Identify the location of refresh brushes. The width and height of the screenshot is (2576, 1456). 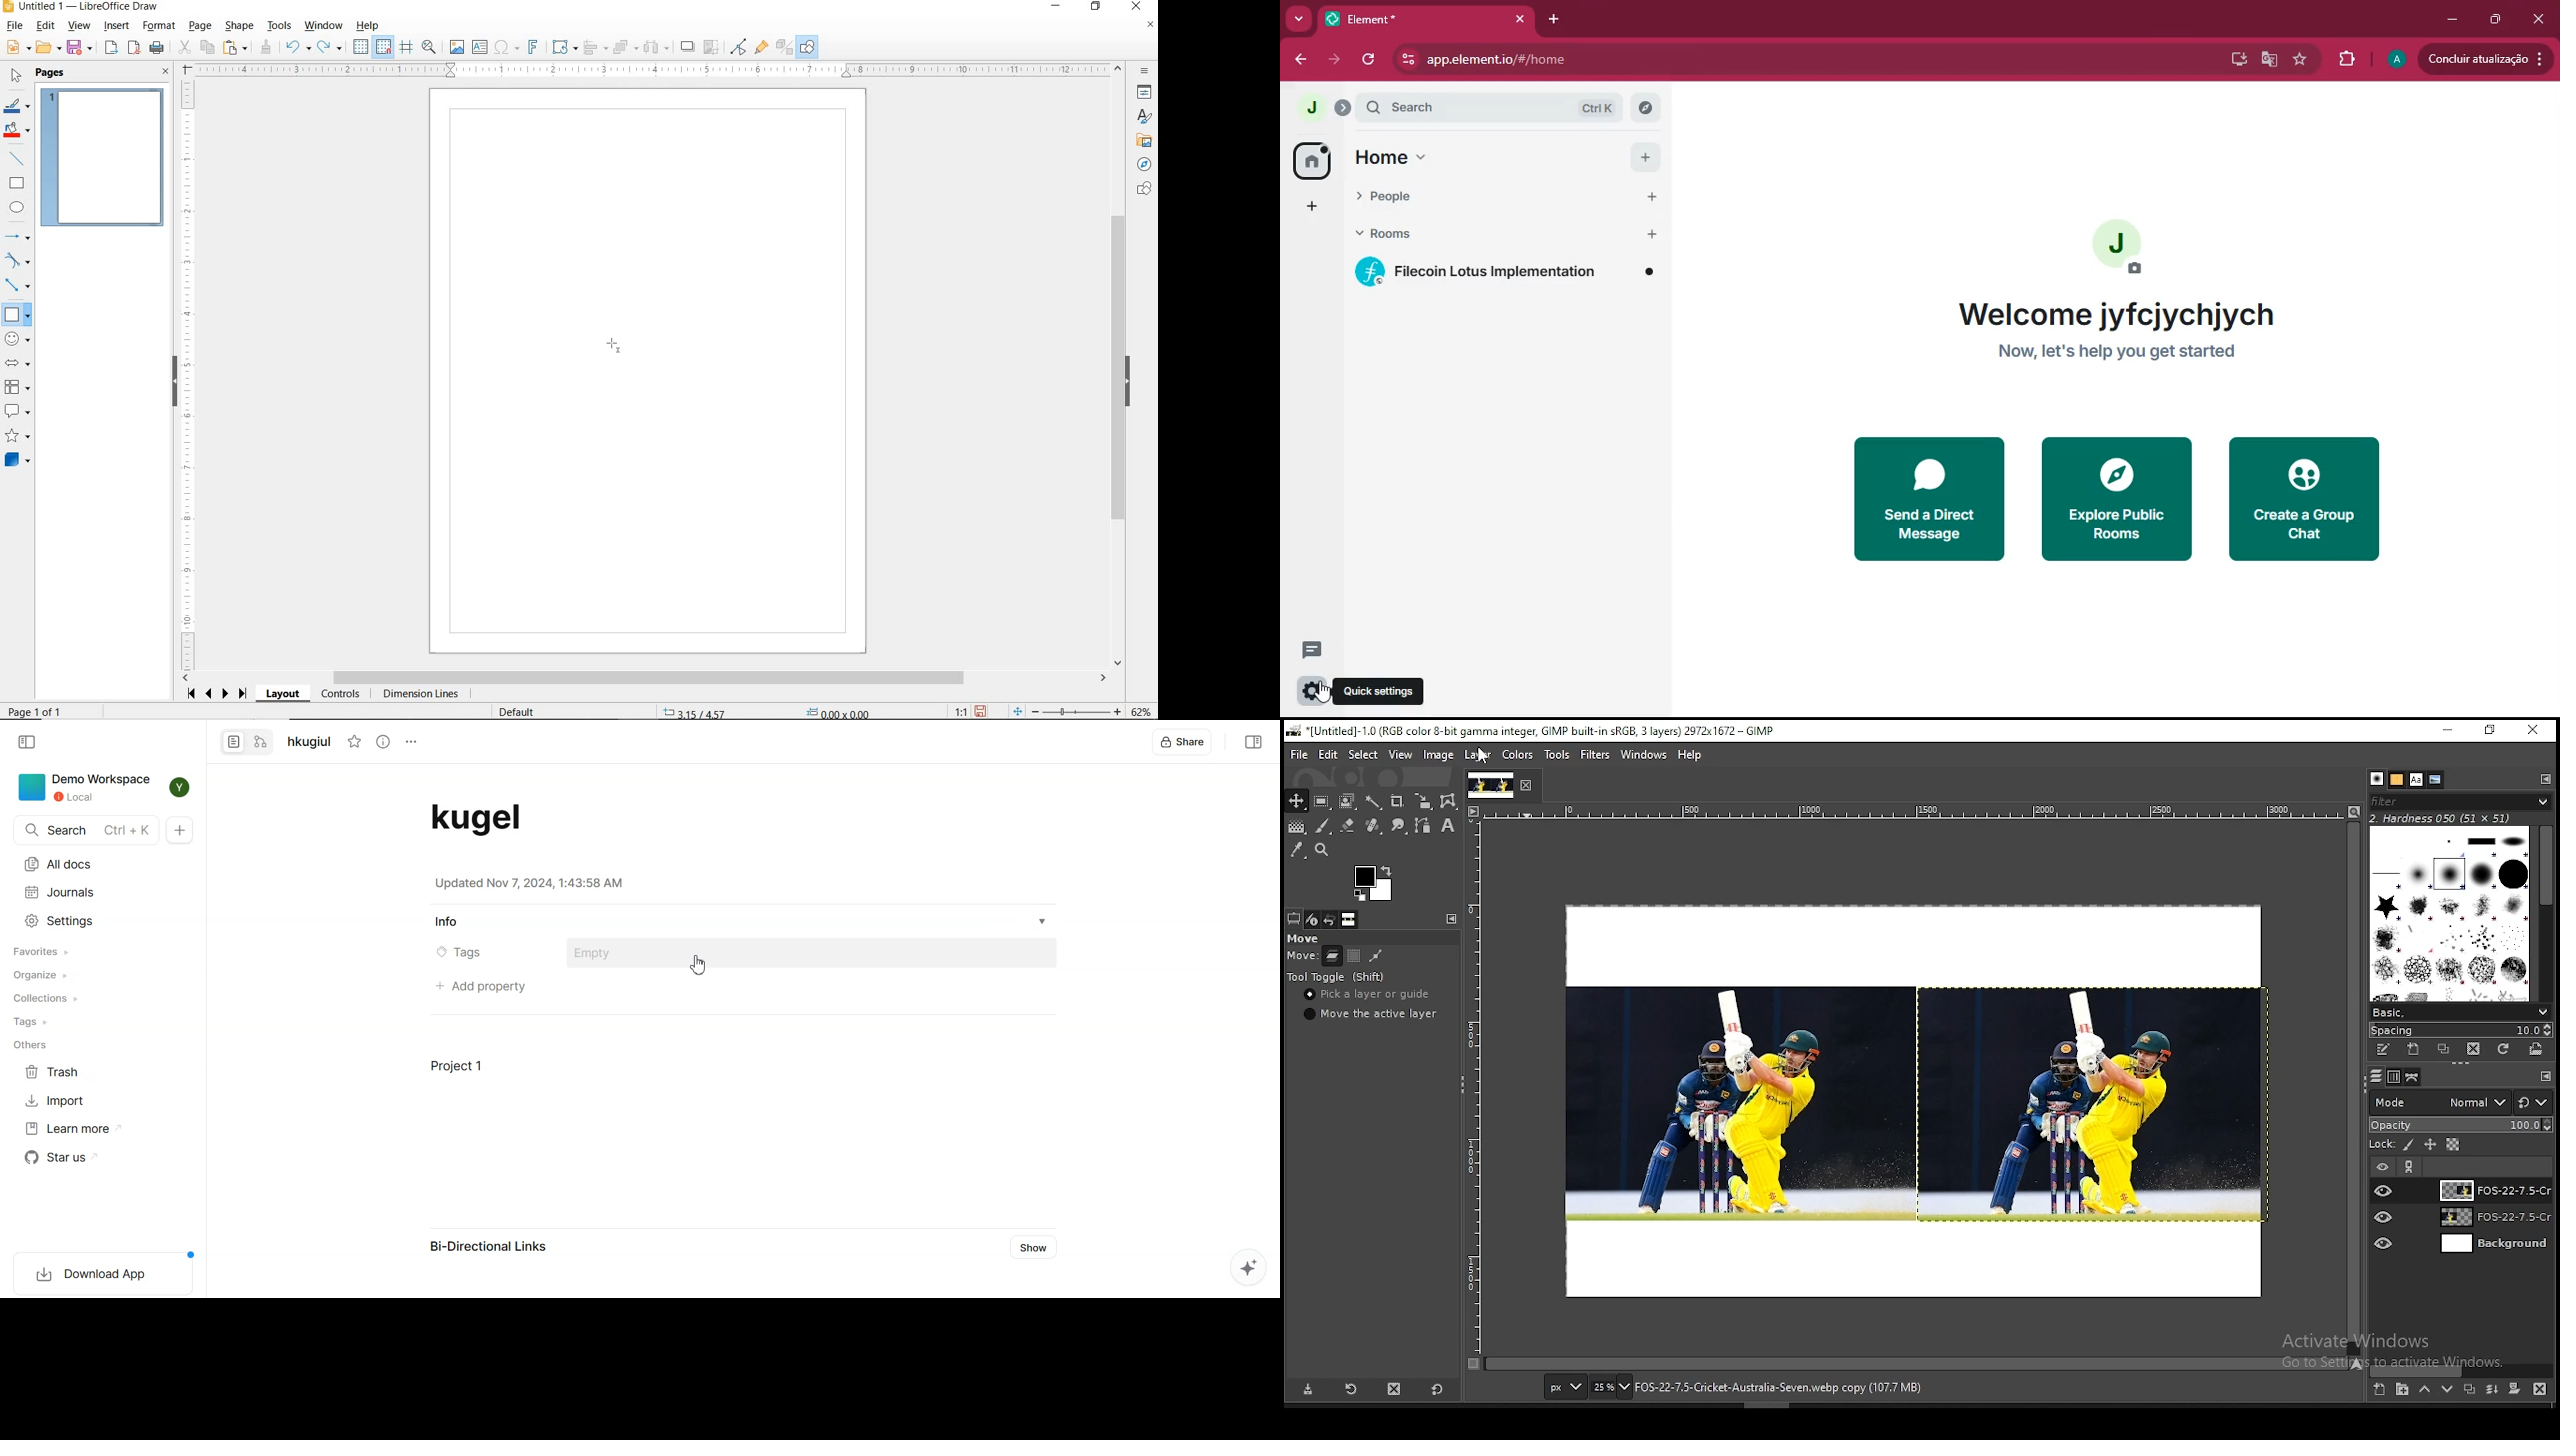
(2505, 1049).